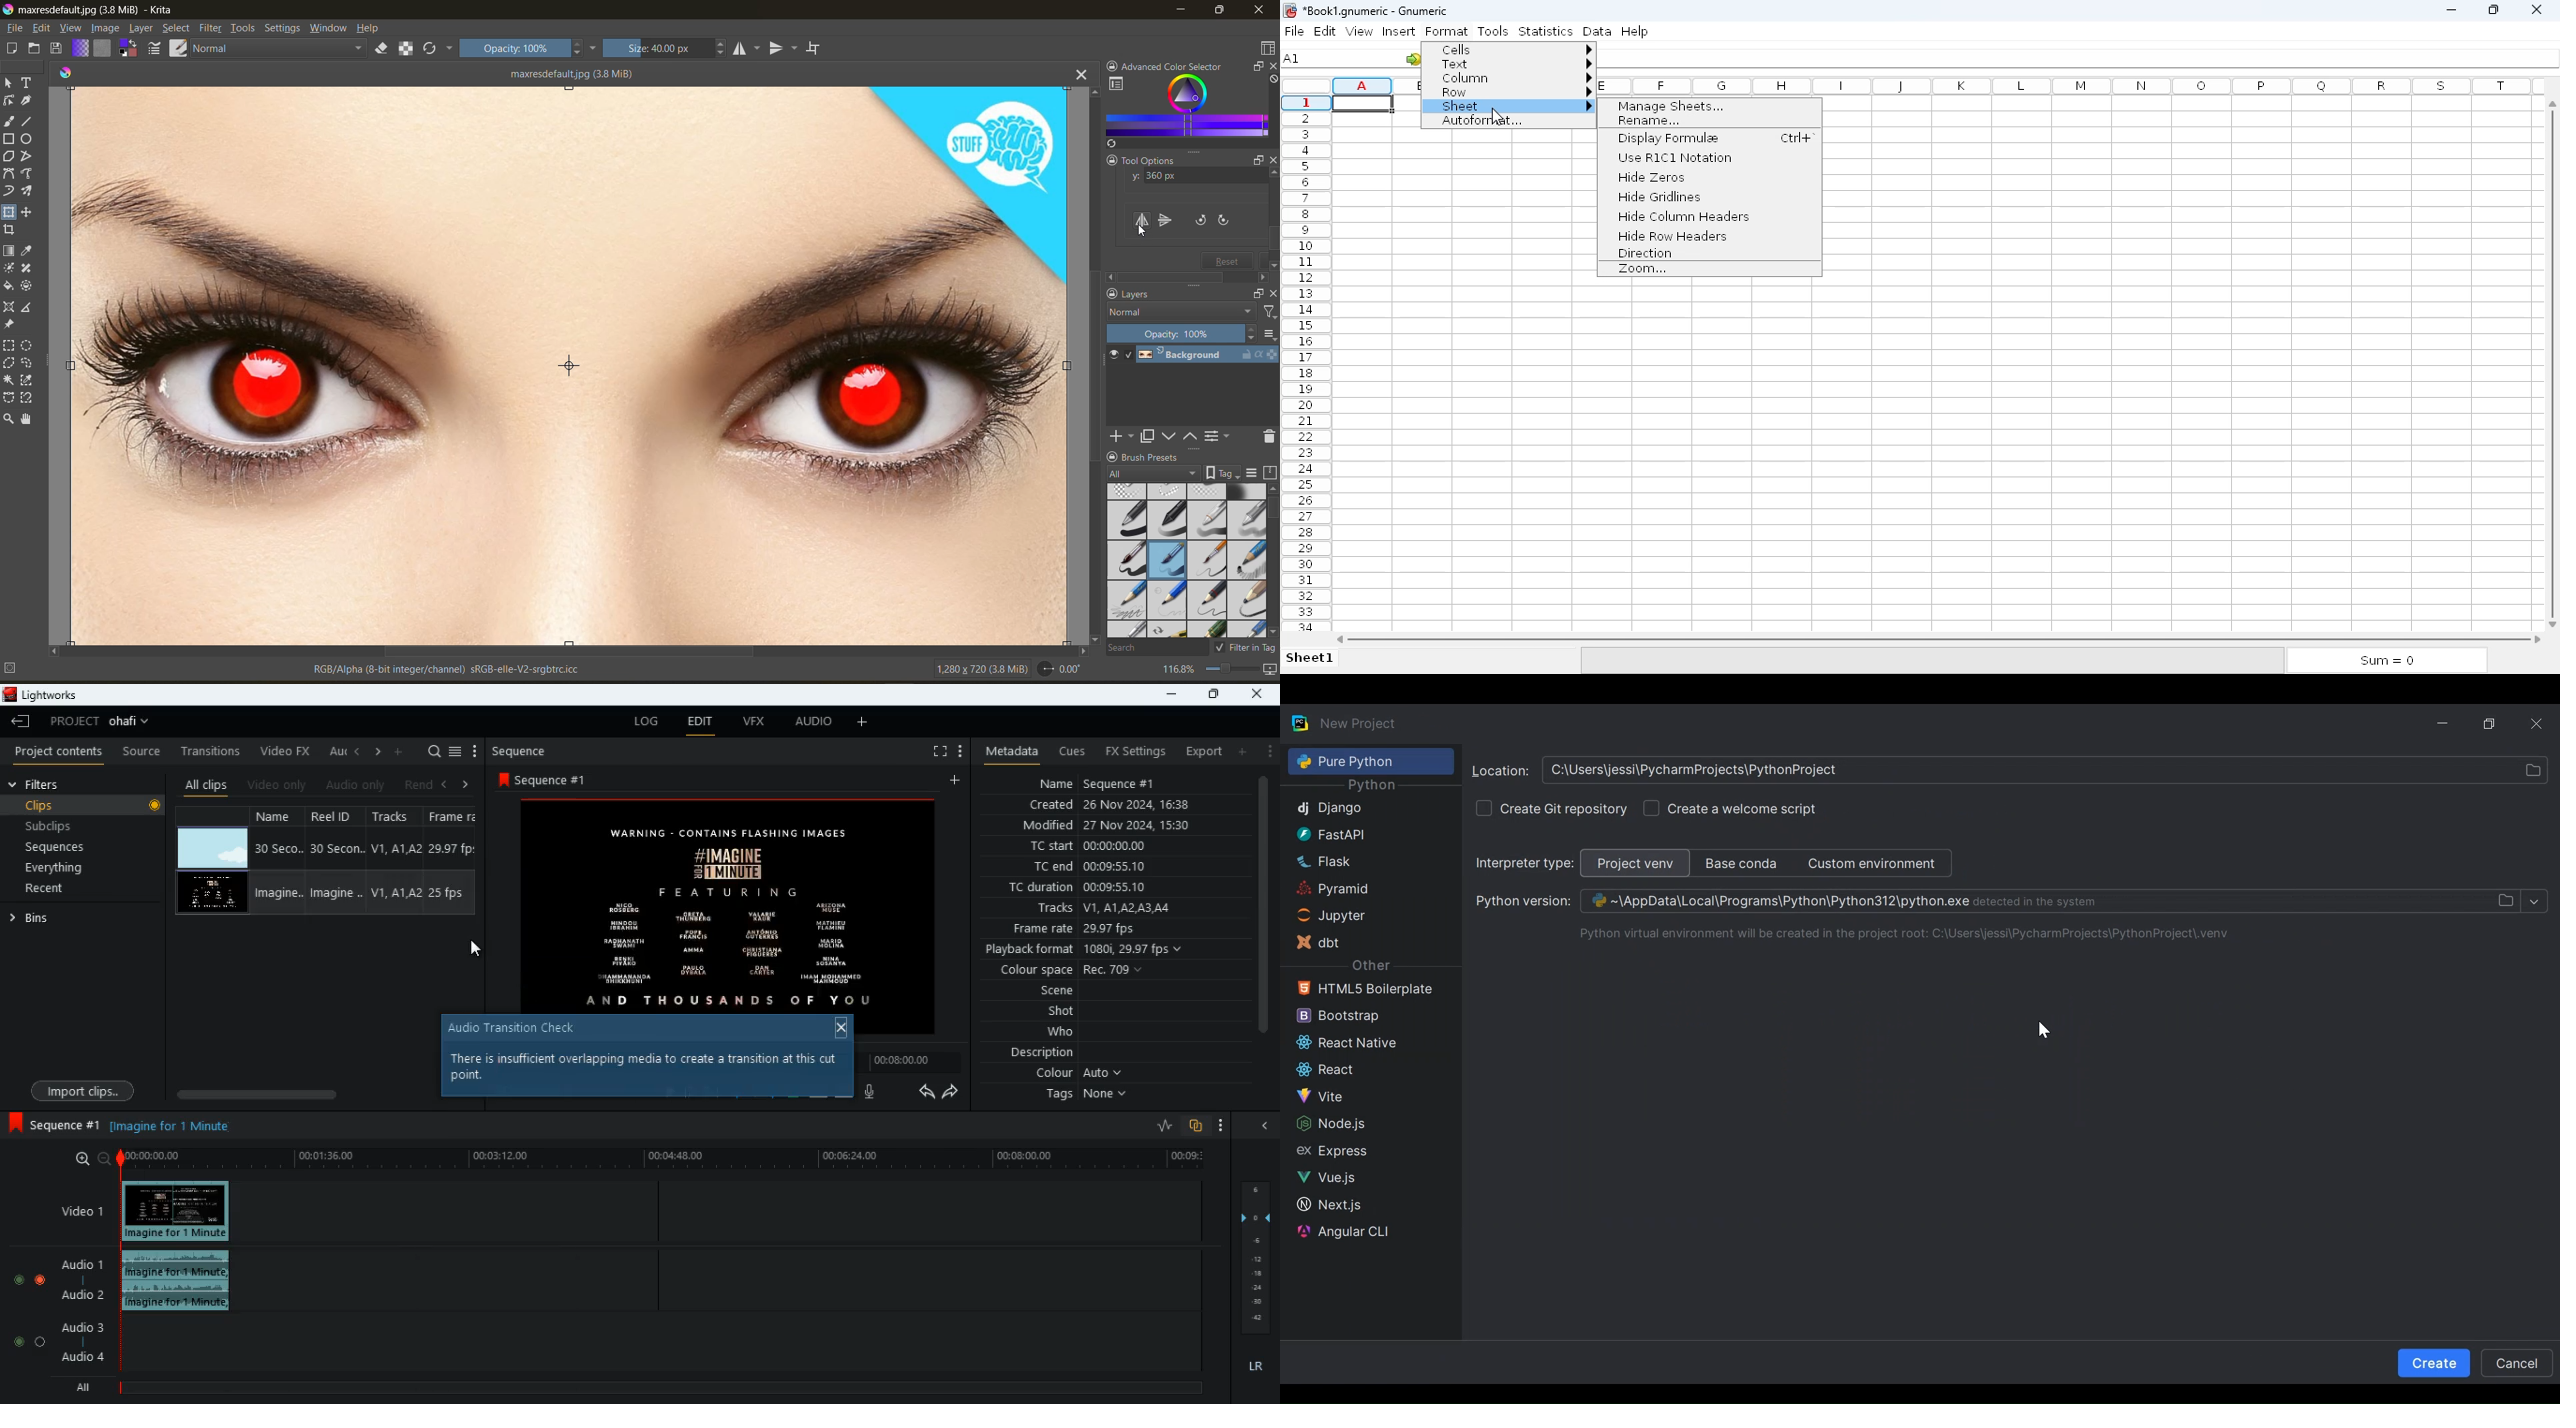  What do you see at coordinates (1066, 971) in the screenshot?
I see `colour space` at bounding box center [1066, 971].